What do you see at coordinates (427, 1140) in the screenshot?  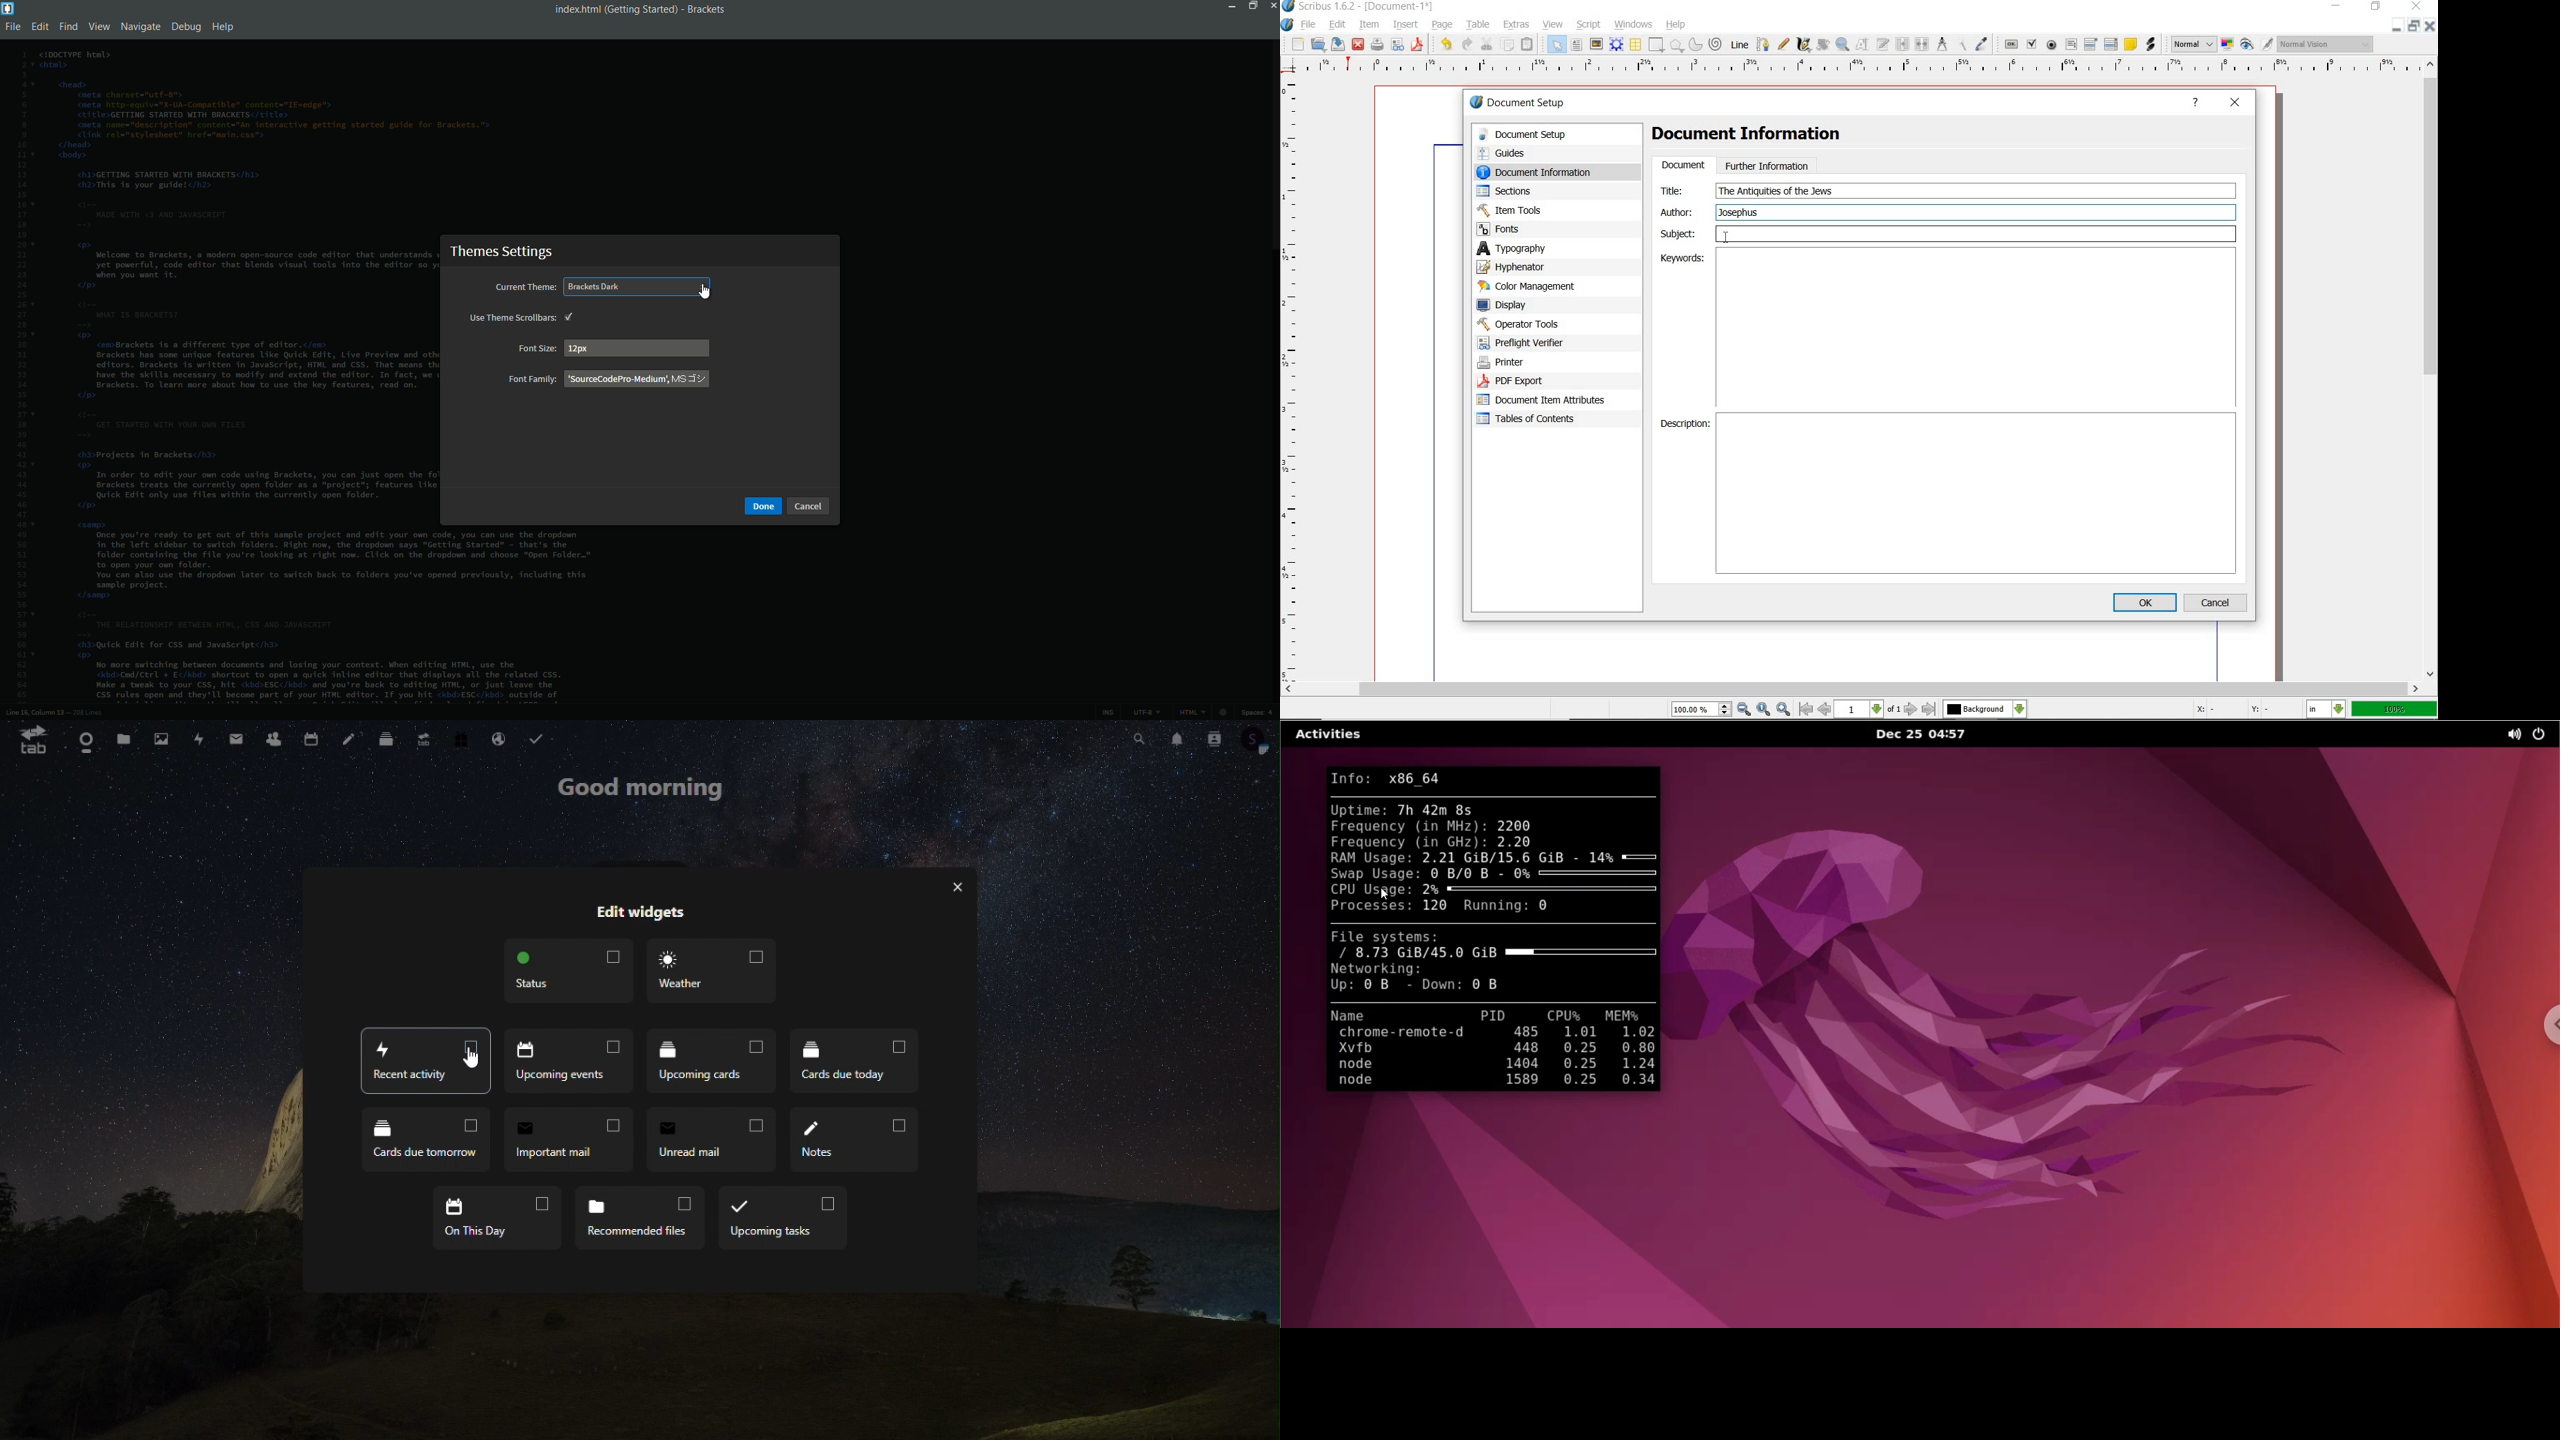 I see `cards due tomarrow` at bounding box center [427, 1140].